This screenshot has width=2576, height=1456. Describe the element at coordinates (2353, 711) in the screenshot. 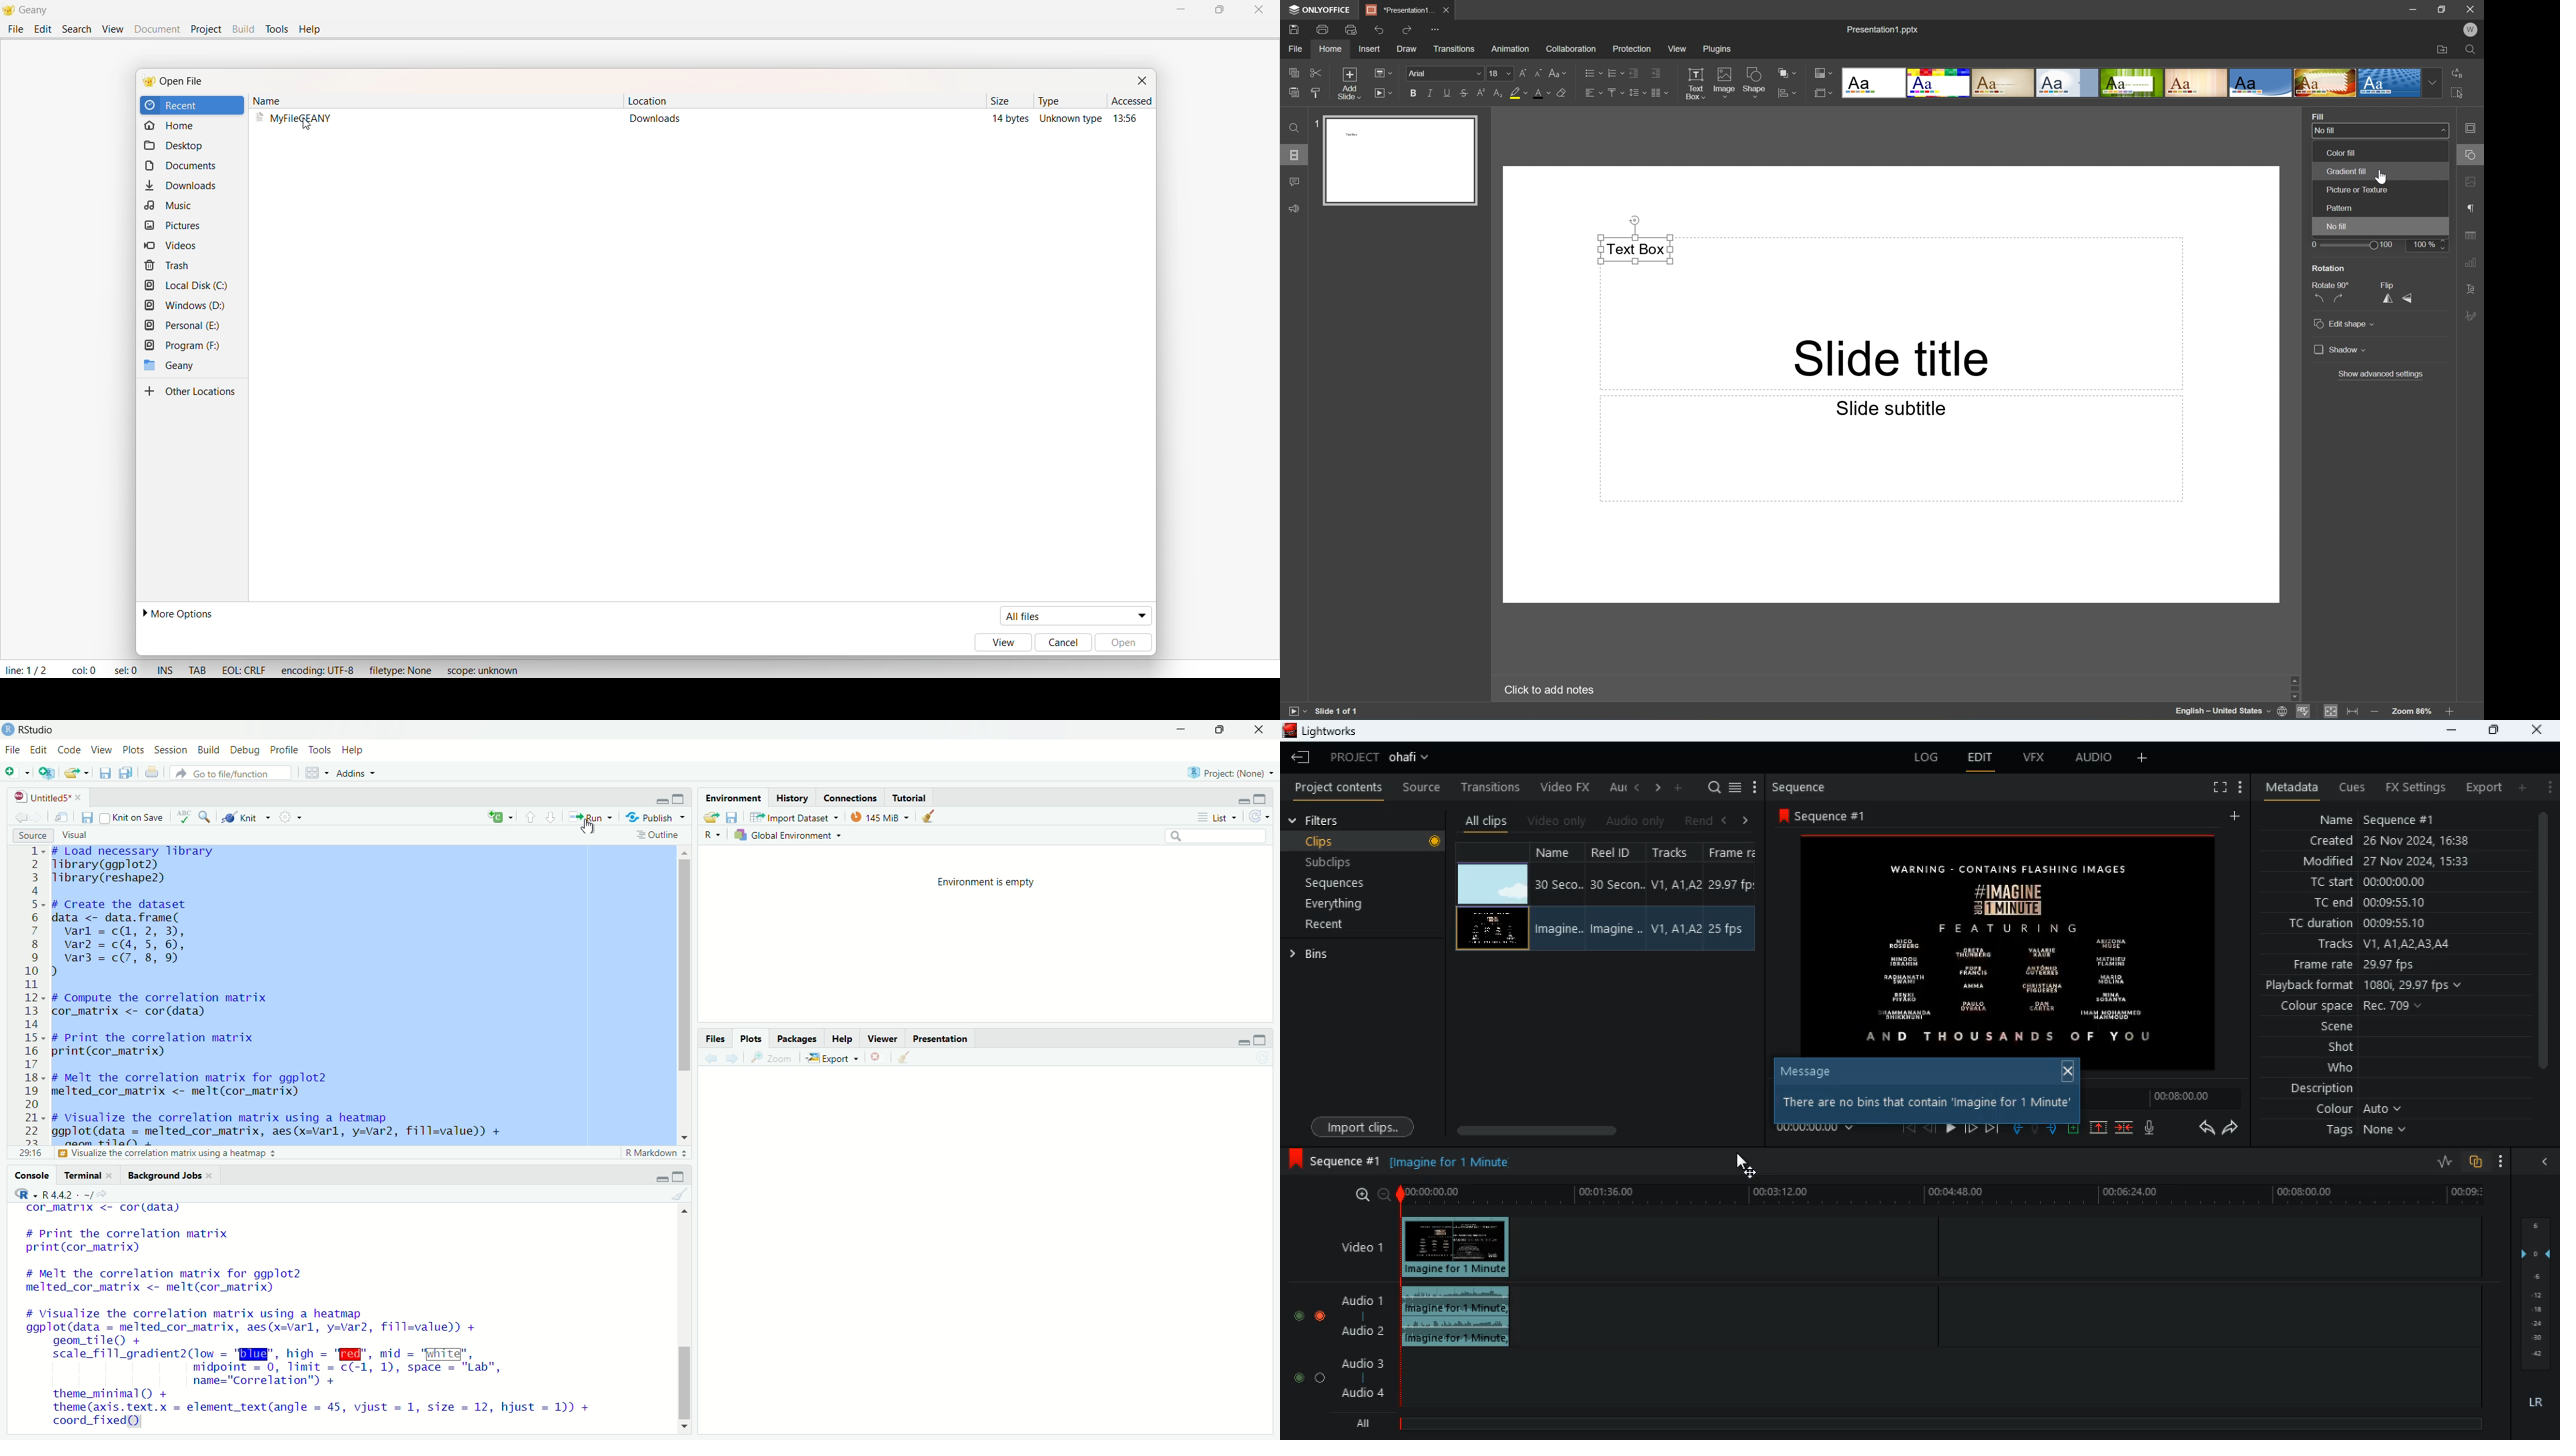

I see `Fit to width` at that location.